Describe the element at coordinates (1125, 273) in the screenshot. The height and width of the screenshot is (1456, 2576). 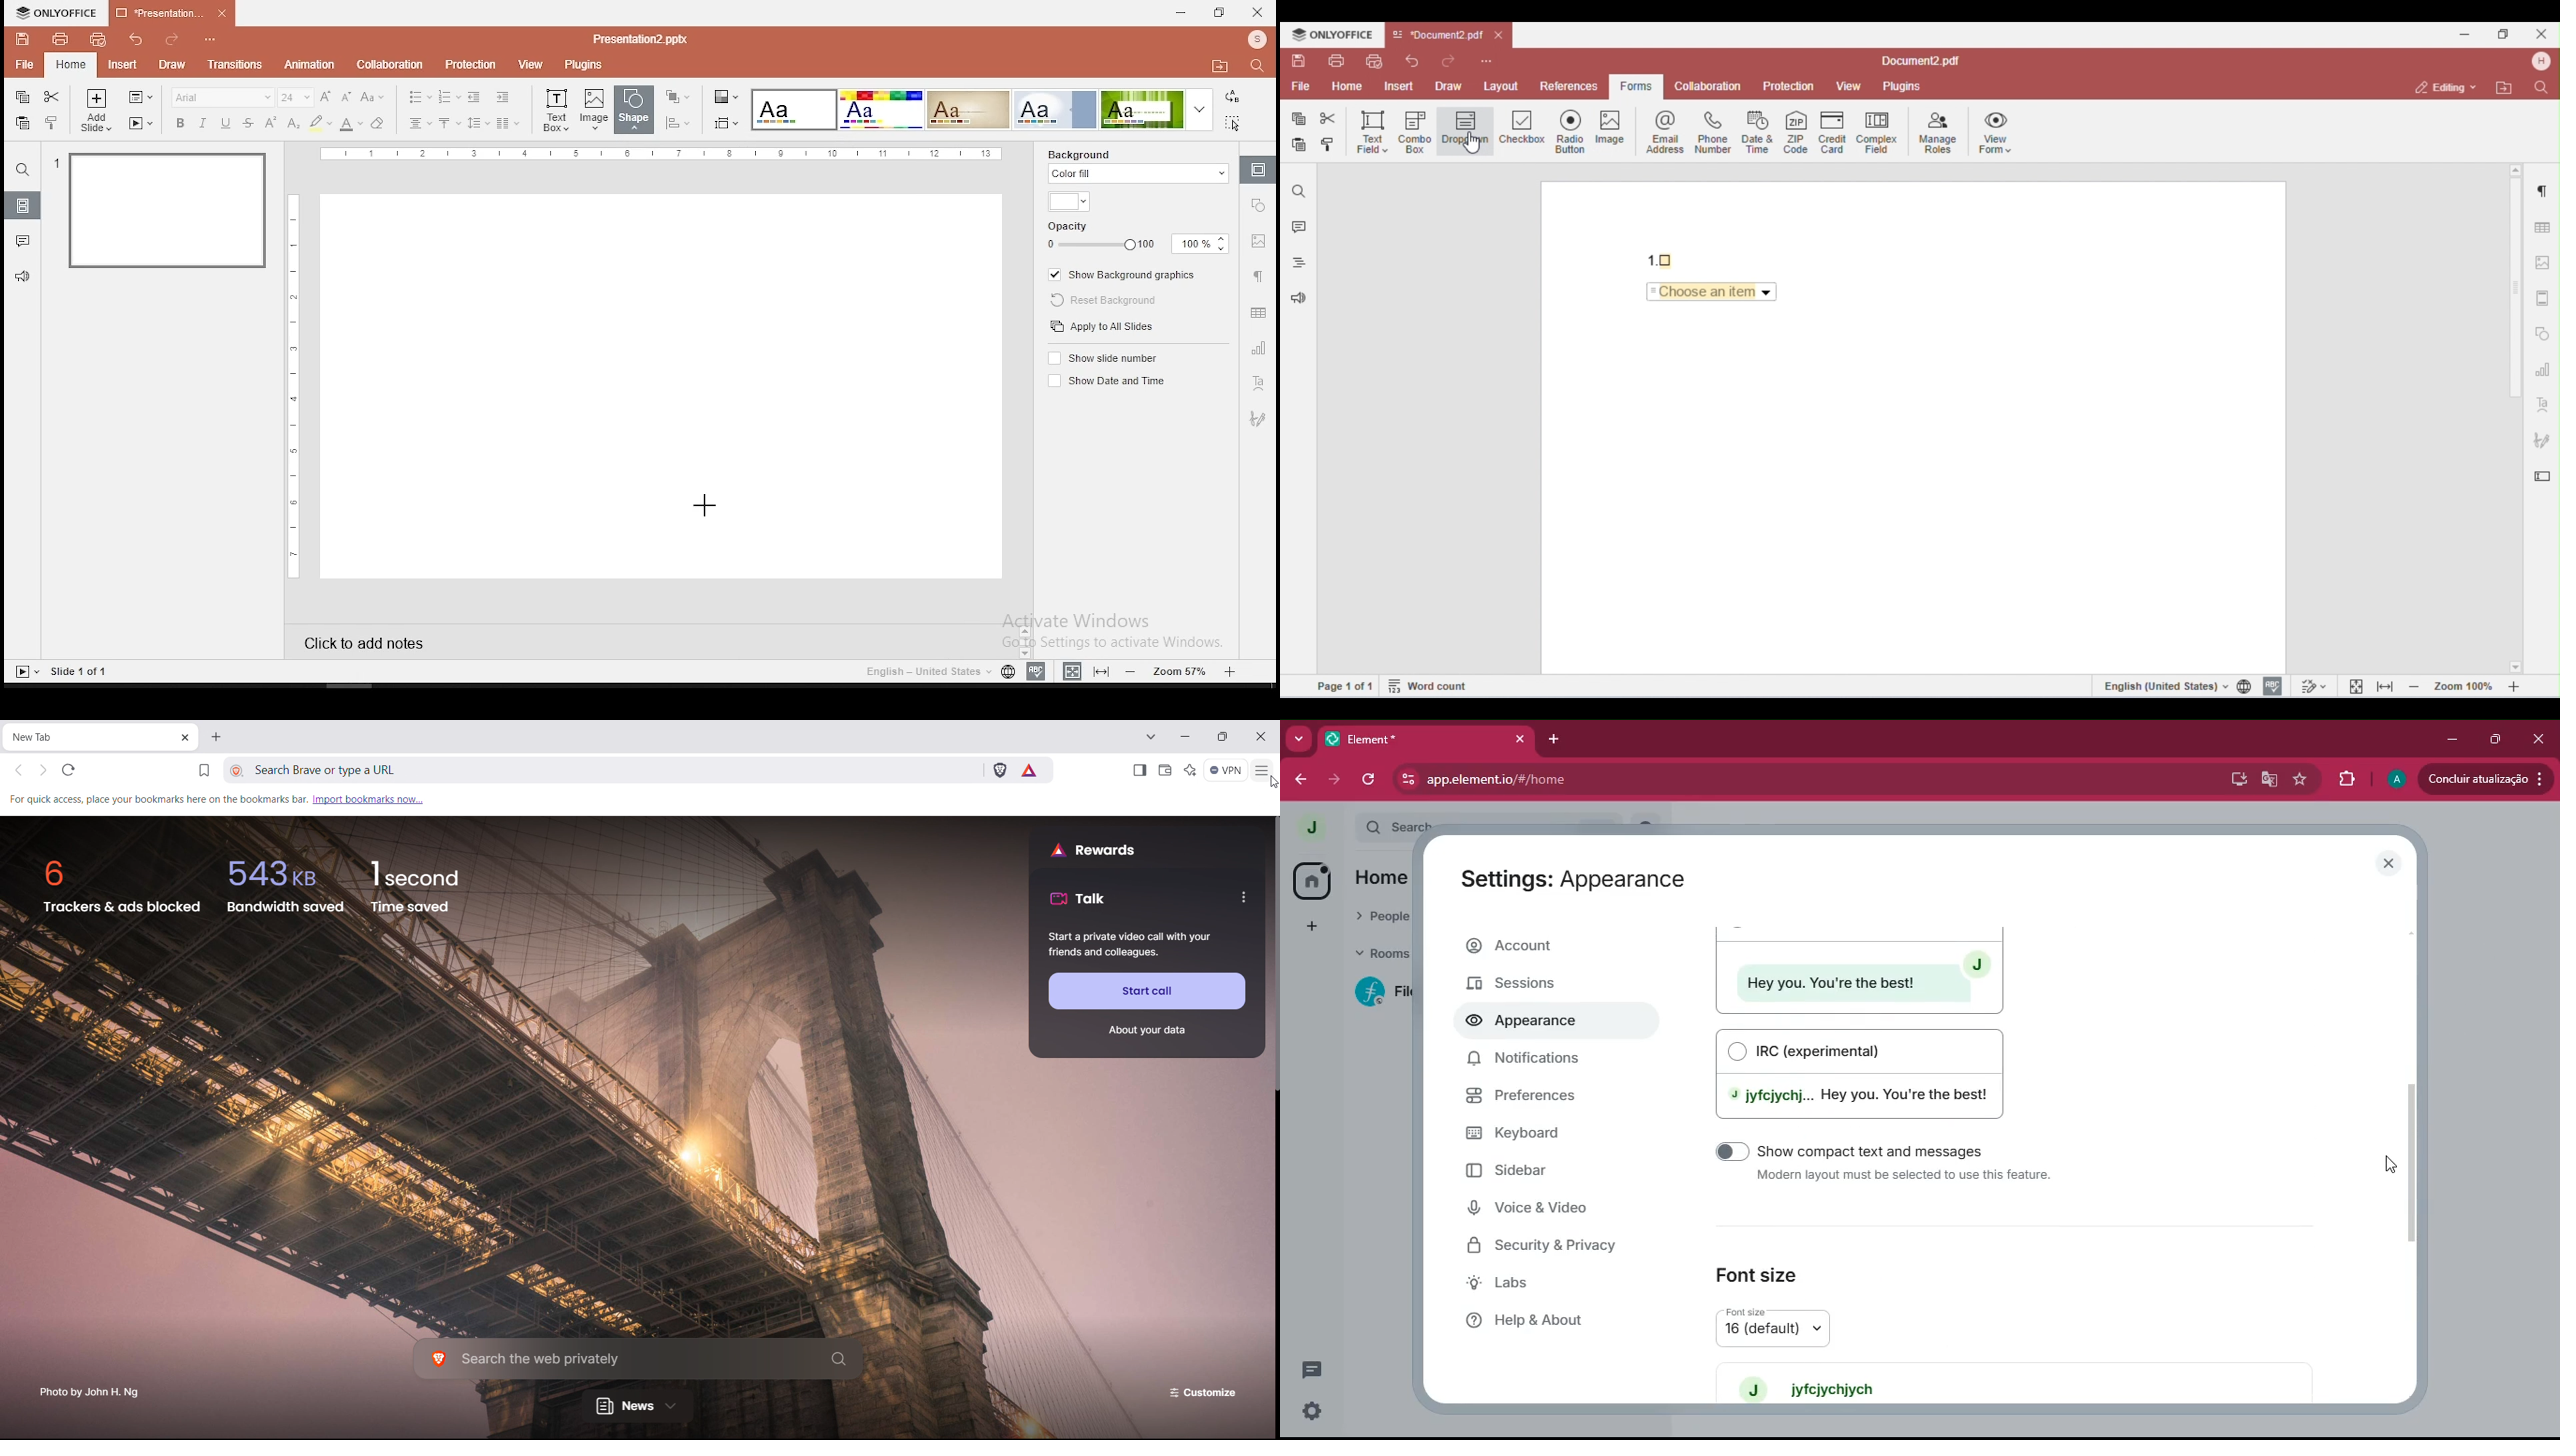
I see `show background graphics on/off` at that location.